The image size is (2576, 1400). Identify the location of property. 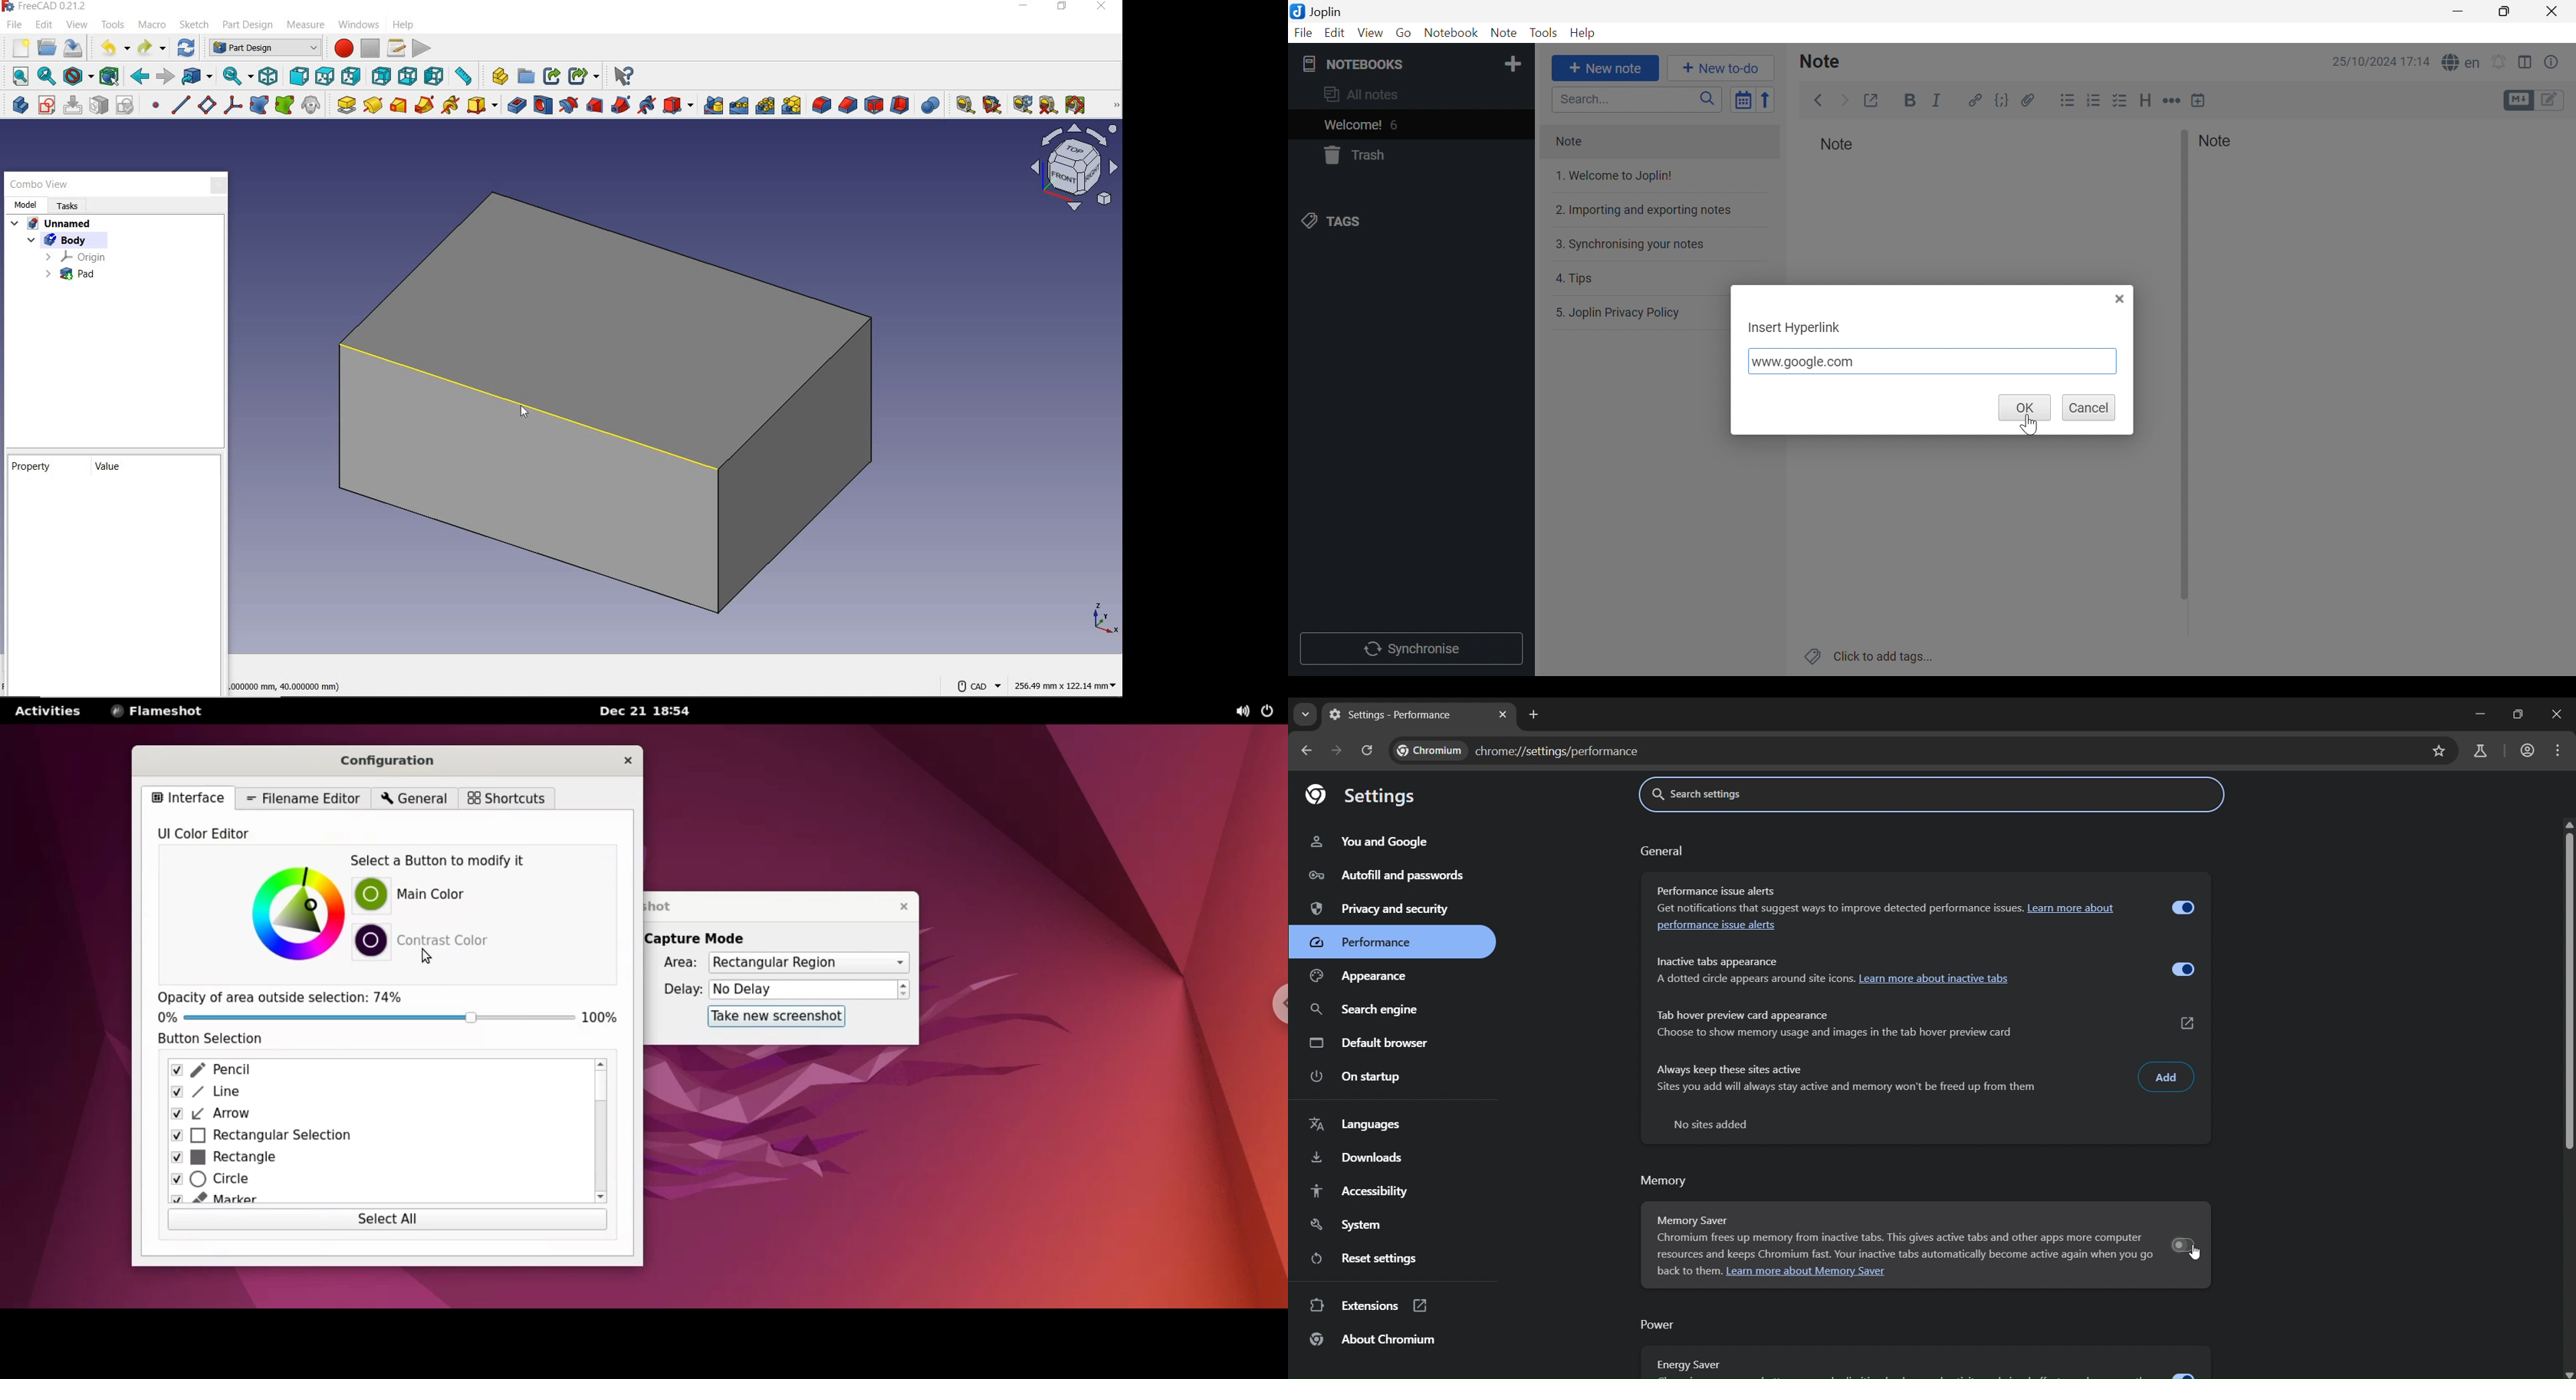
(34, 469).